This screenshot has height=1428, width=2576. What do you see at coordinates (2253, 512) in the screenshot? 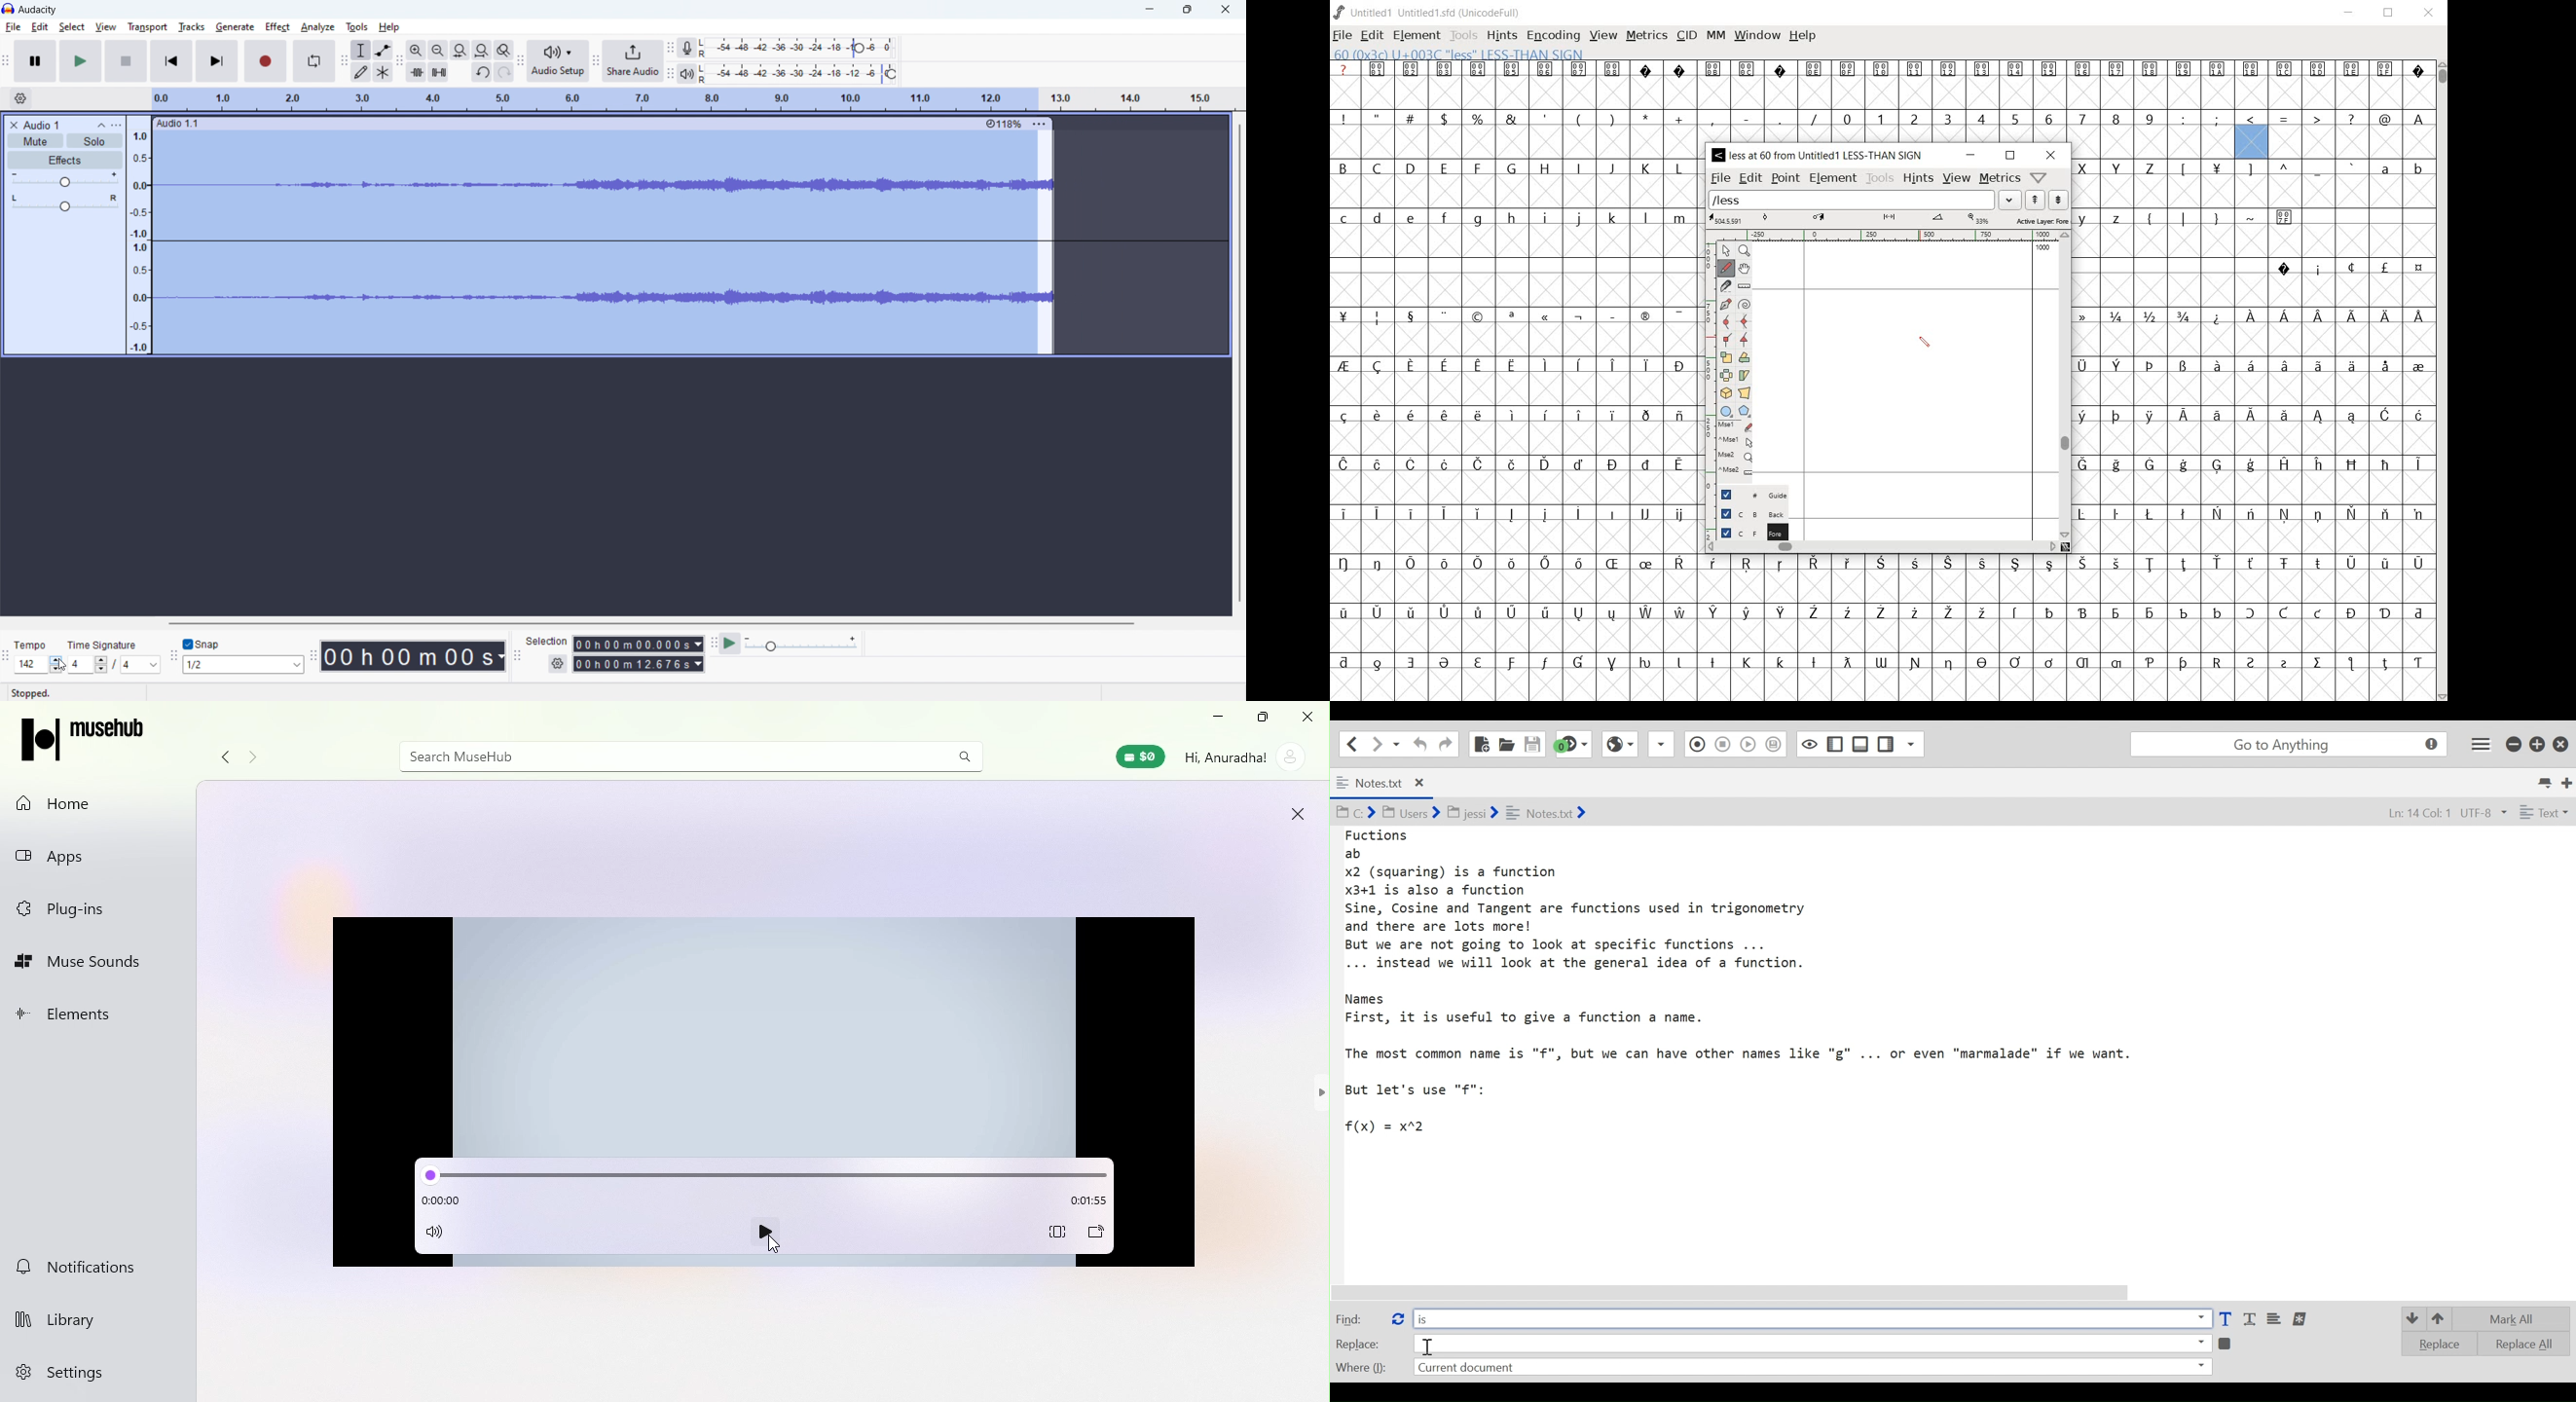
I see `special letter` at bounding box center [2253, 512].